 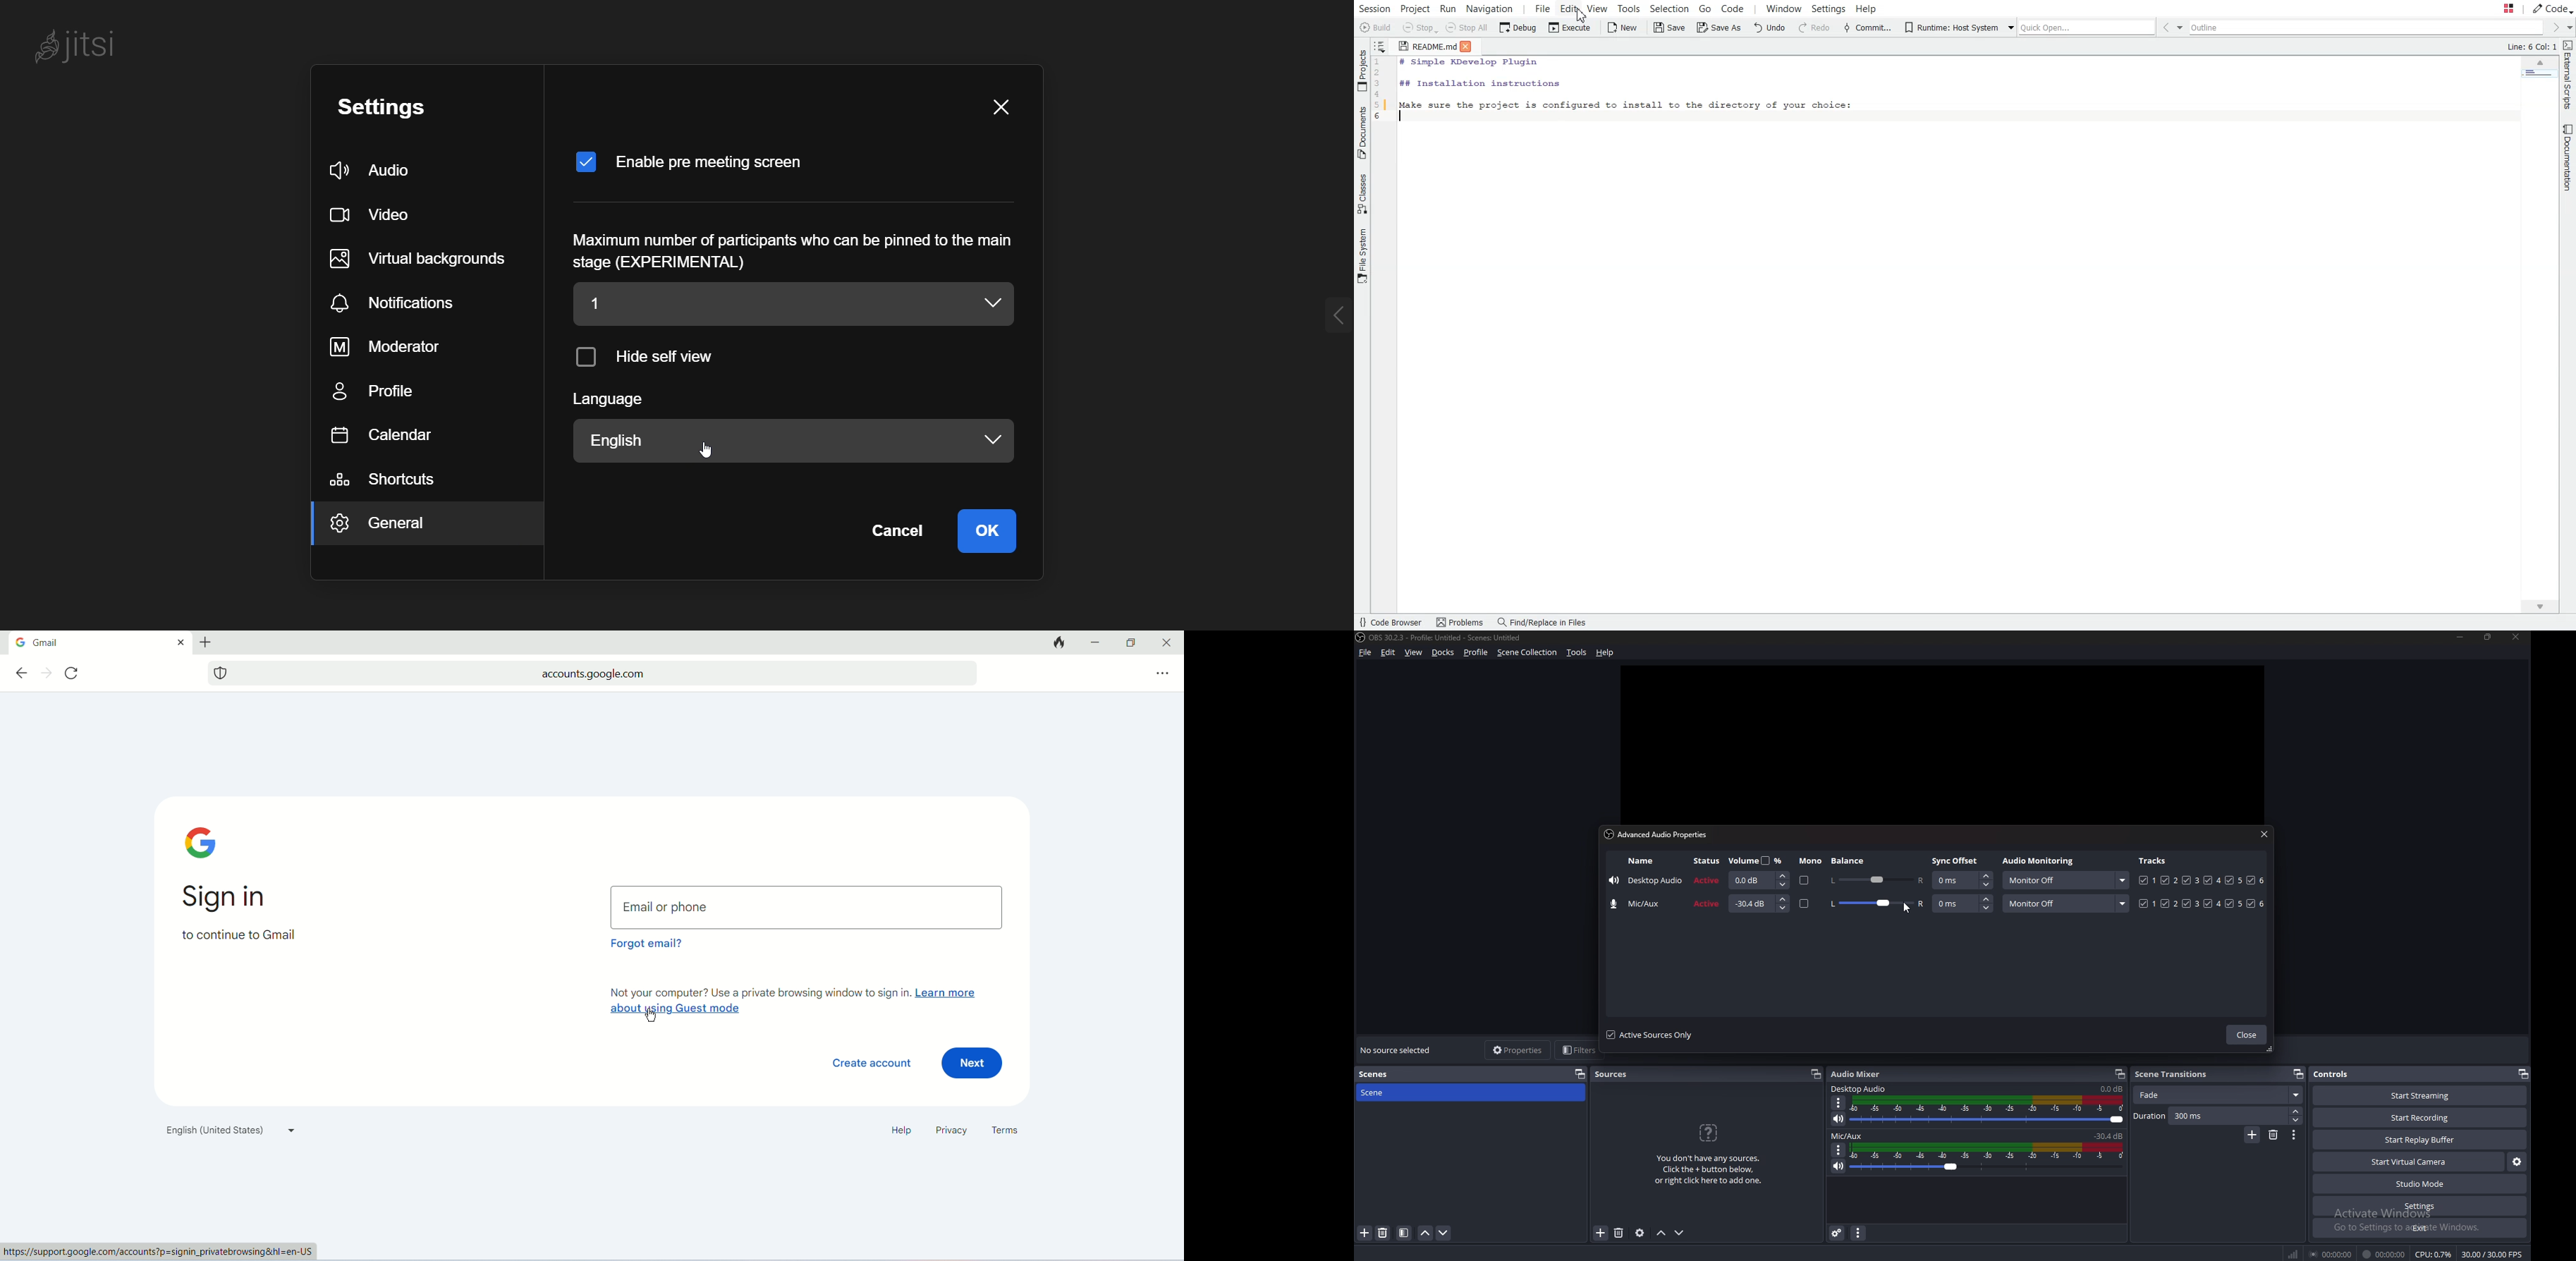 What do you see at coordinates (1580, 1075) in the screenshot?
I see `pop out` at bounding box center [1580, 1075].